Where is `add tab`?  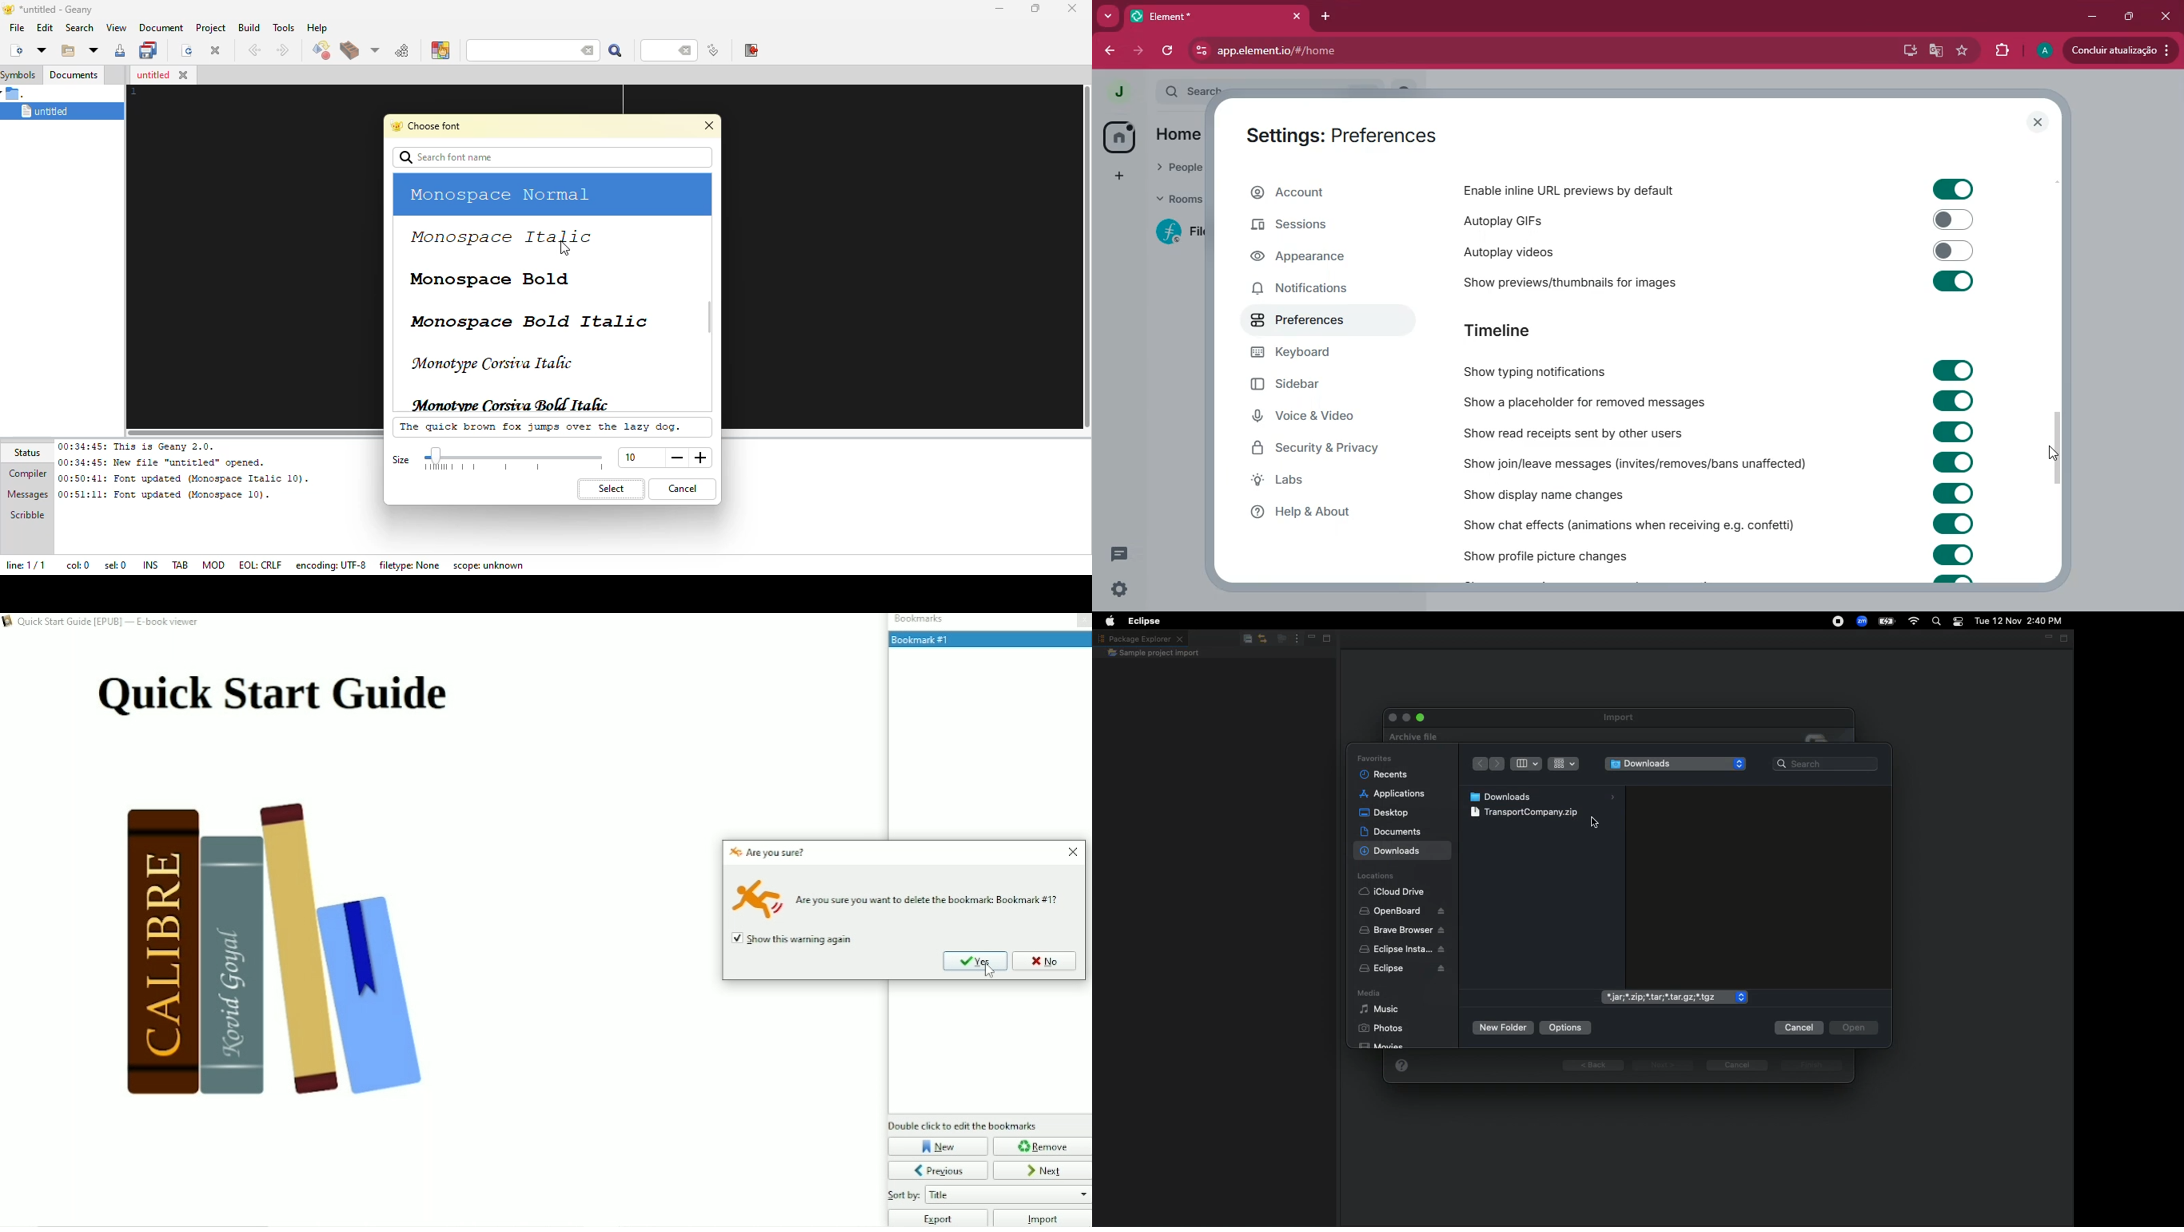 add tab is located at coordinates (1327, 16).